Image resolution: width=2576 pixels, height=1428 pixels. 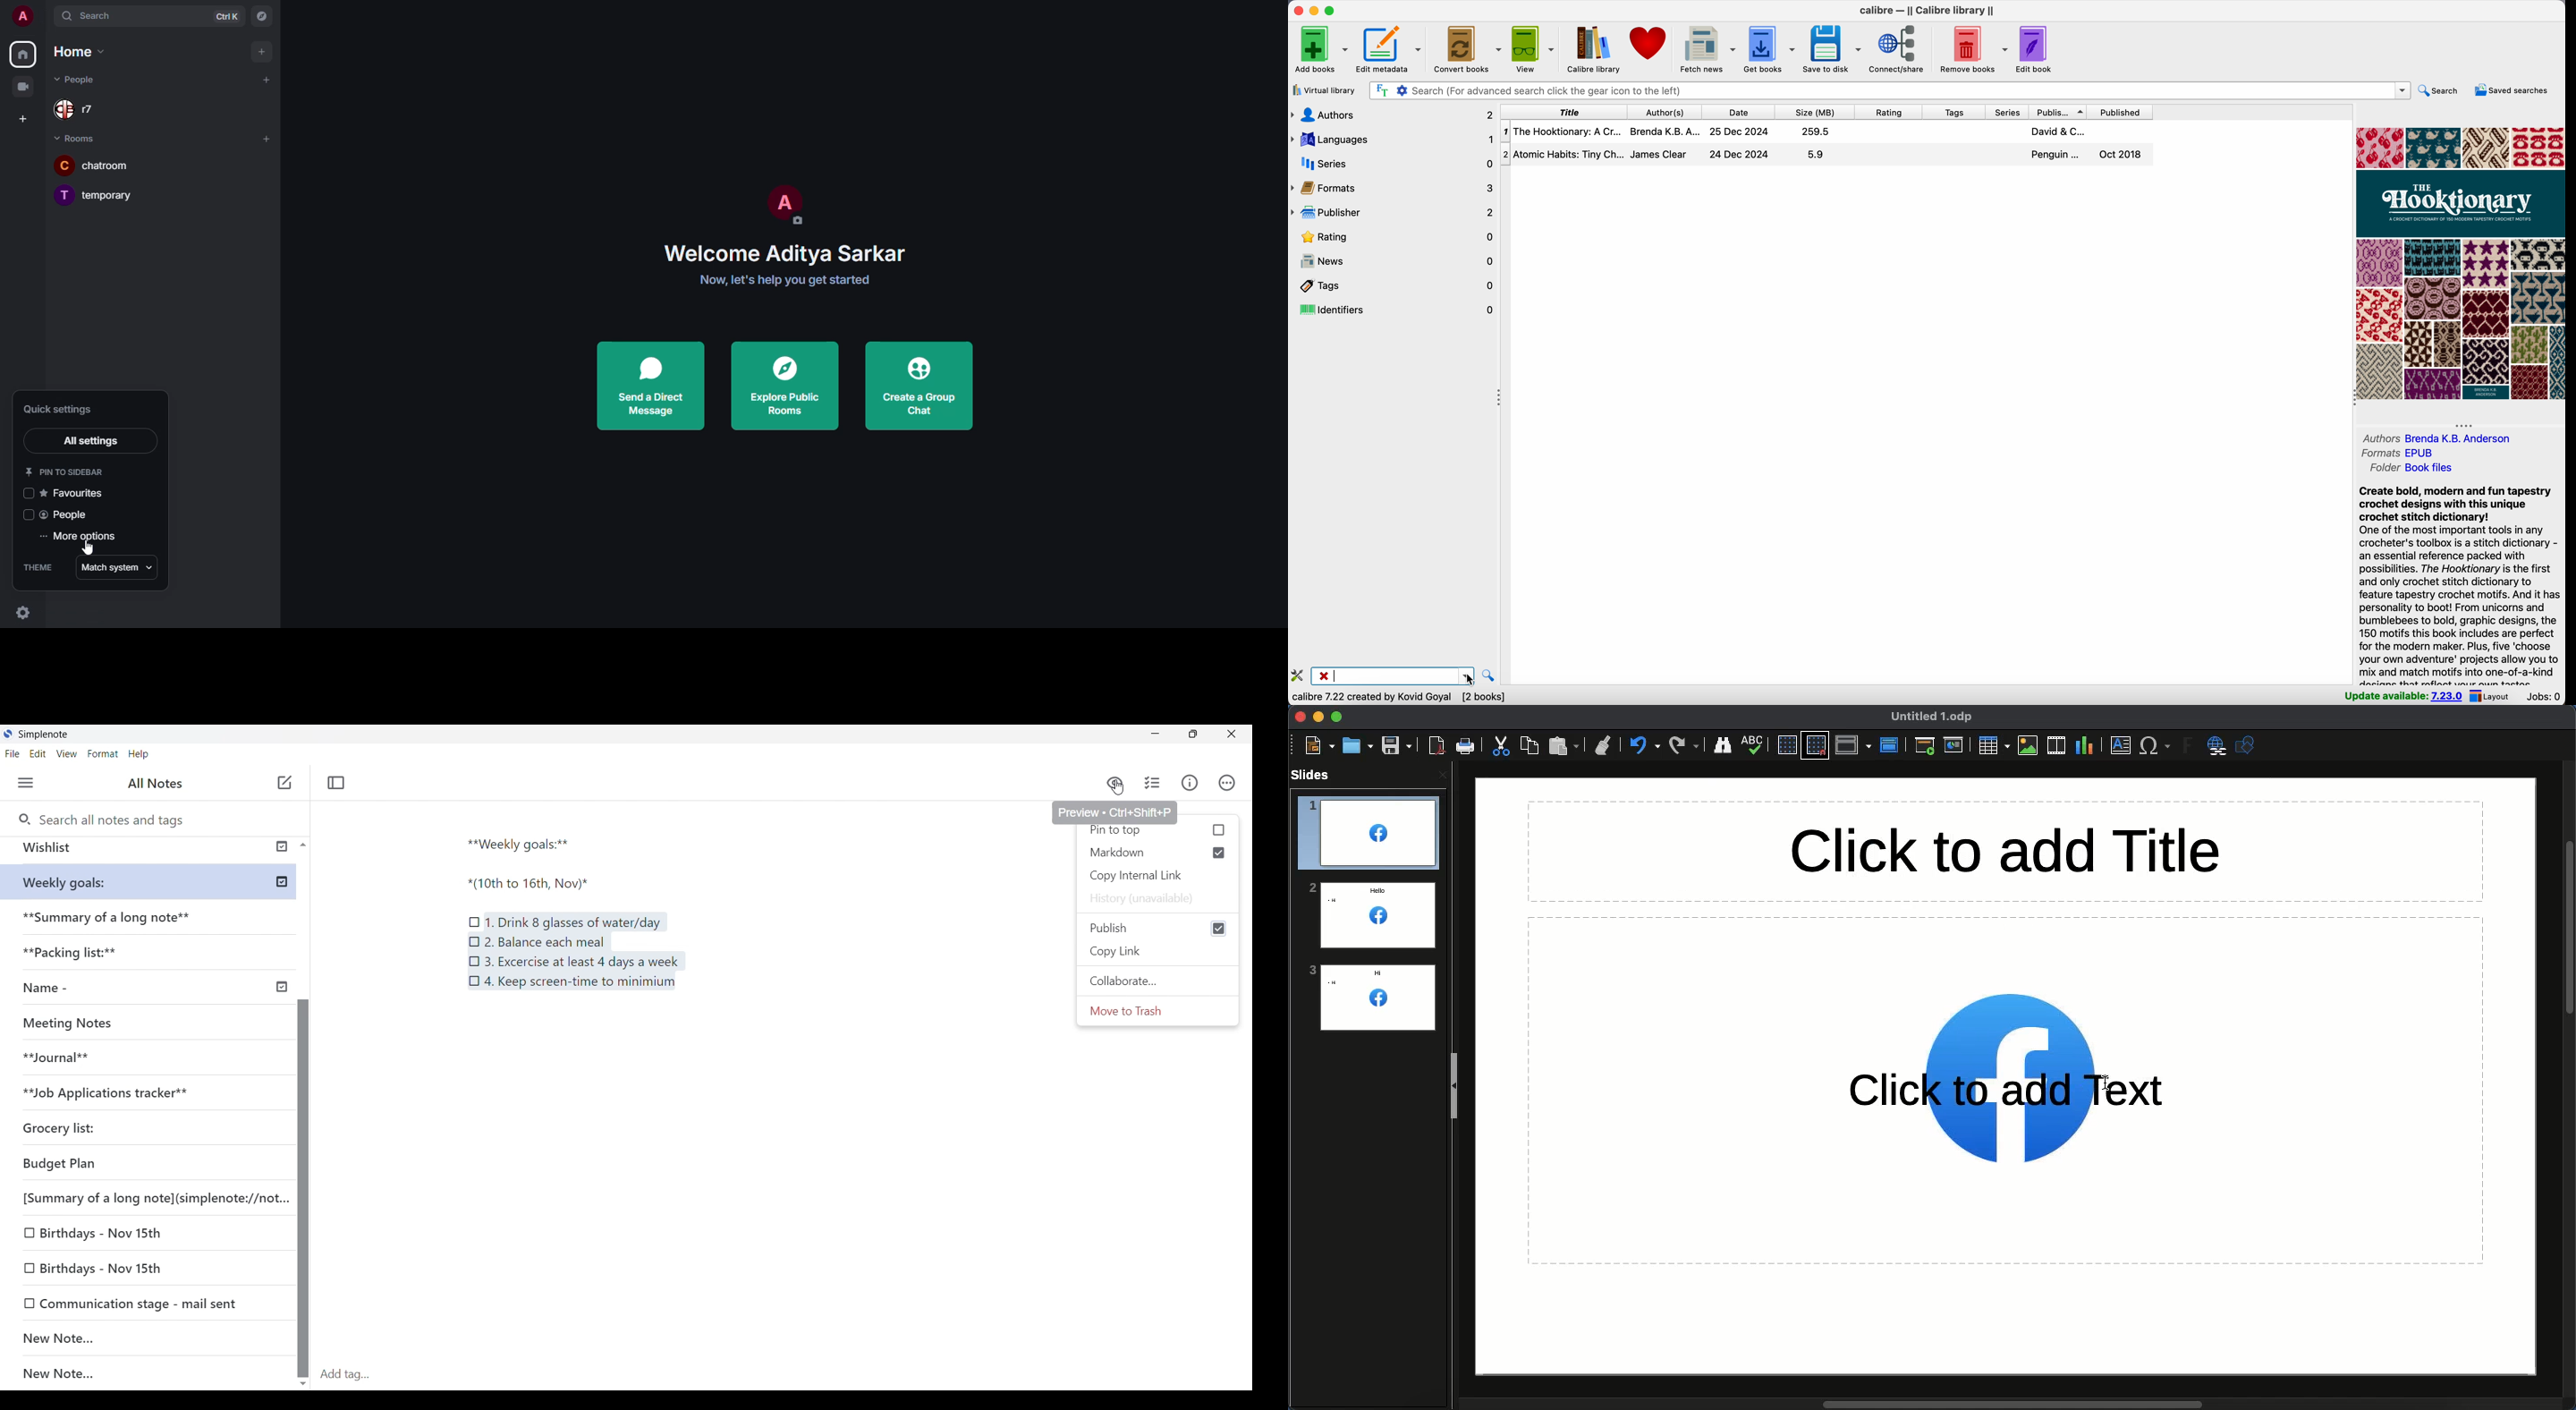 What do you see at coordinates (140, 755) in the screenshot?
I see `Help` at bounding box center [140, 755].